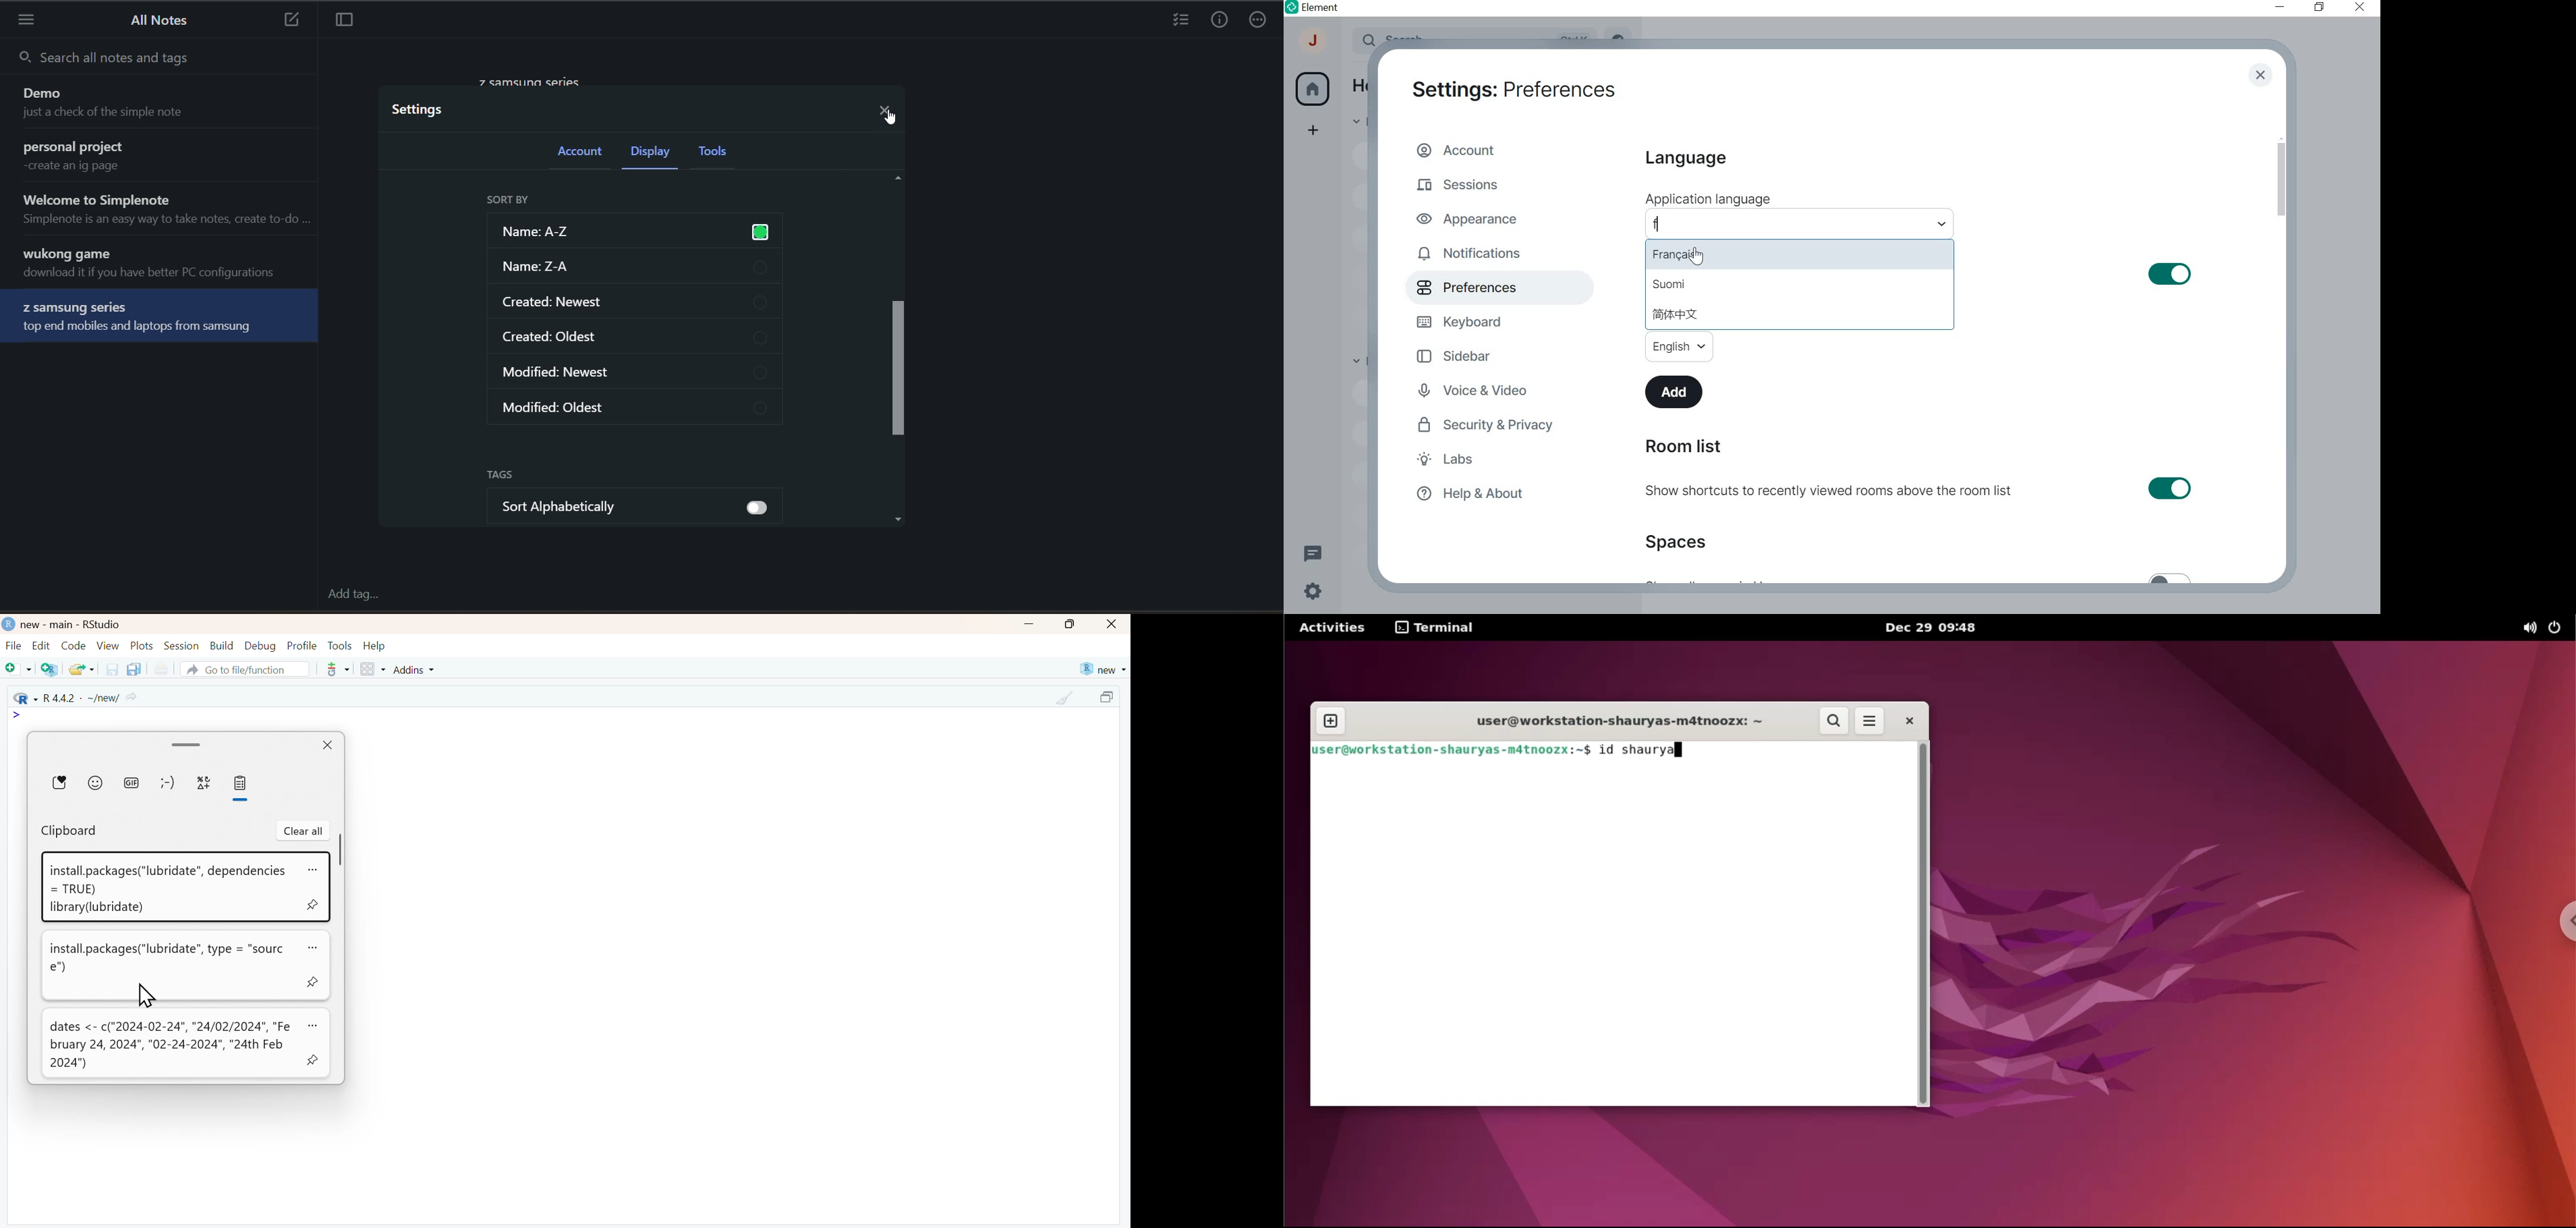 The image size is (2576, 1232). Describe the element at coordinates (887, 108) in the screenshot. I see `close` at that location.